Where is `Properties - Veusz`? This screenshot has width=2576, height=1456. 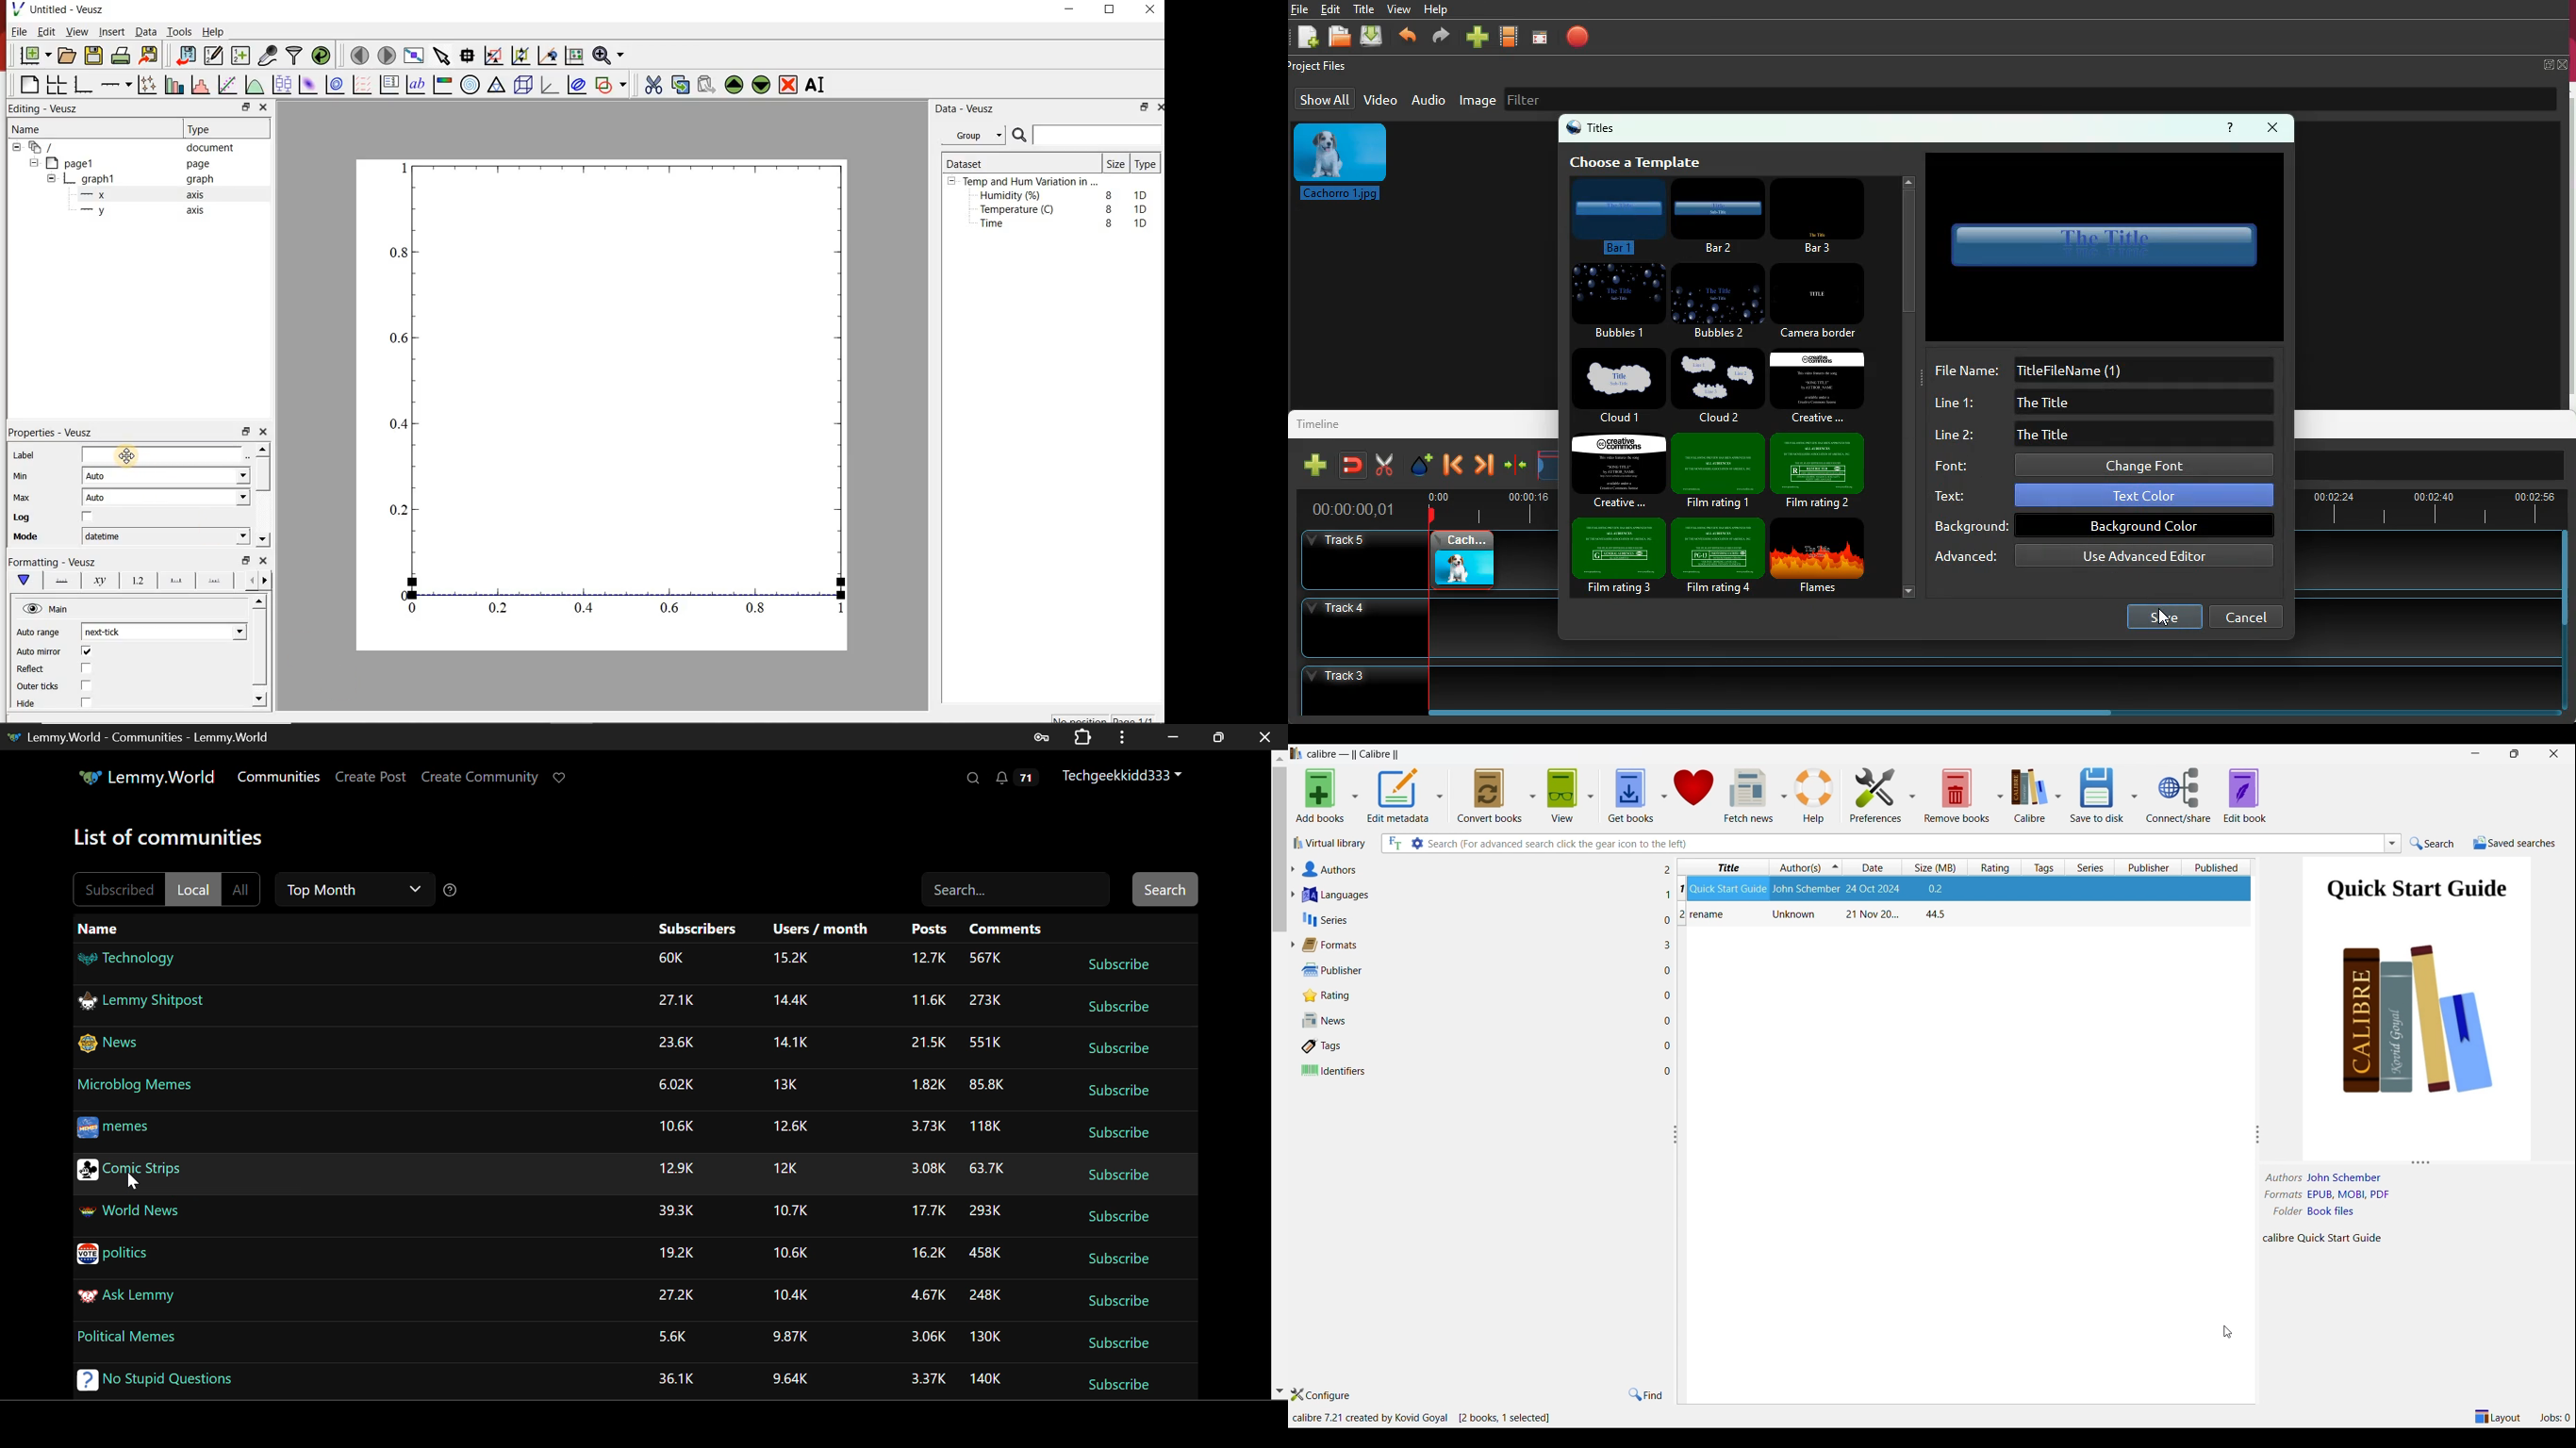 Properties - Veusz is located at coordinates (58, 430).